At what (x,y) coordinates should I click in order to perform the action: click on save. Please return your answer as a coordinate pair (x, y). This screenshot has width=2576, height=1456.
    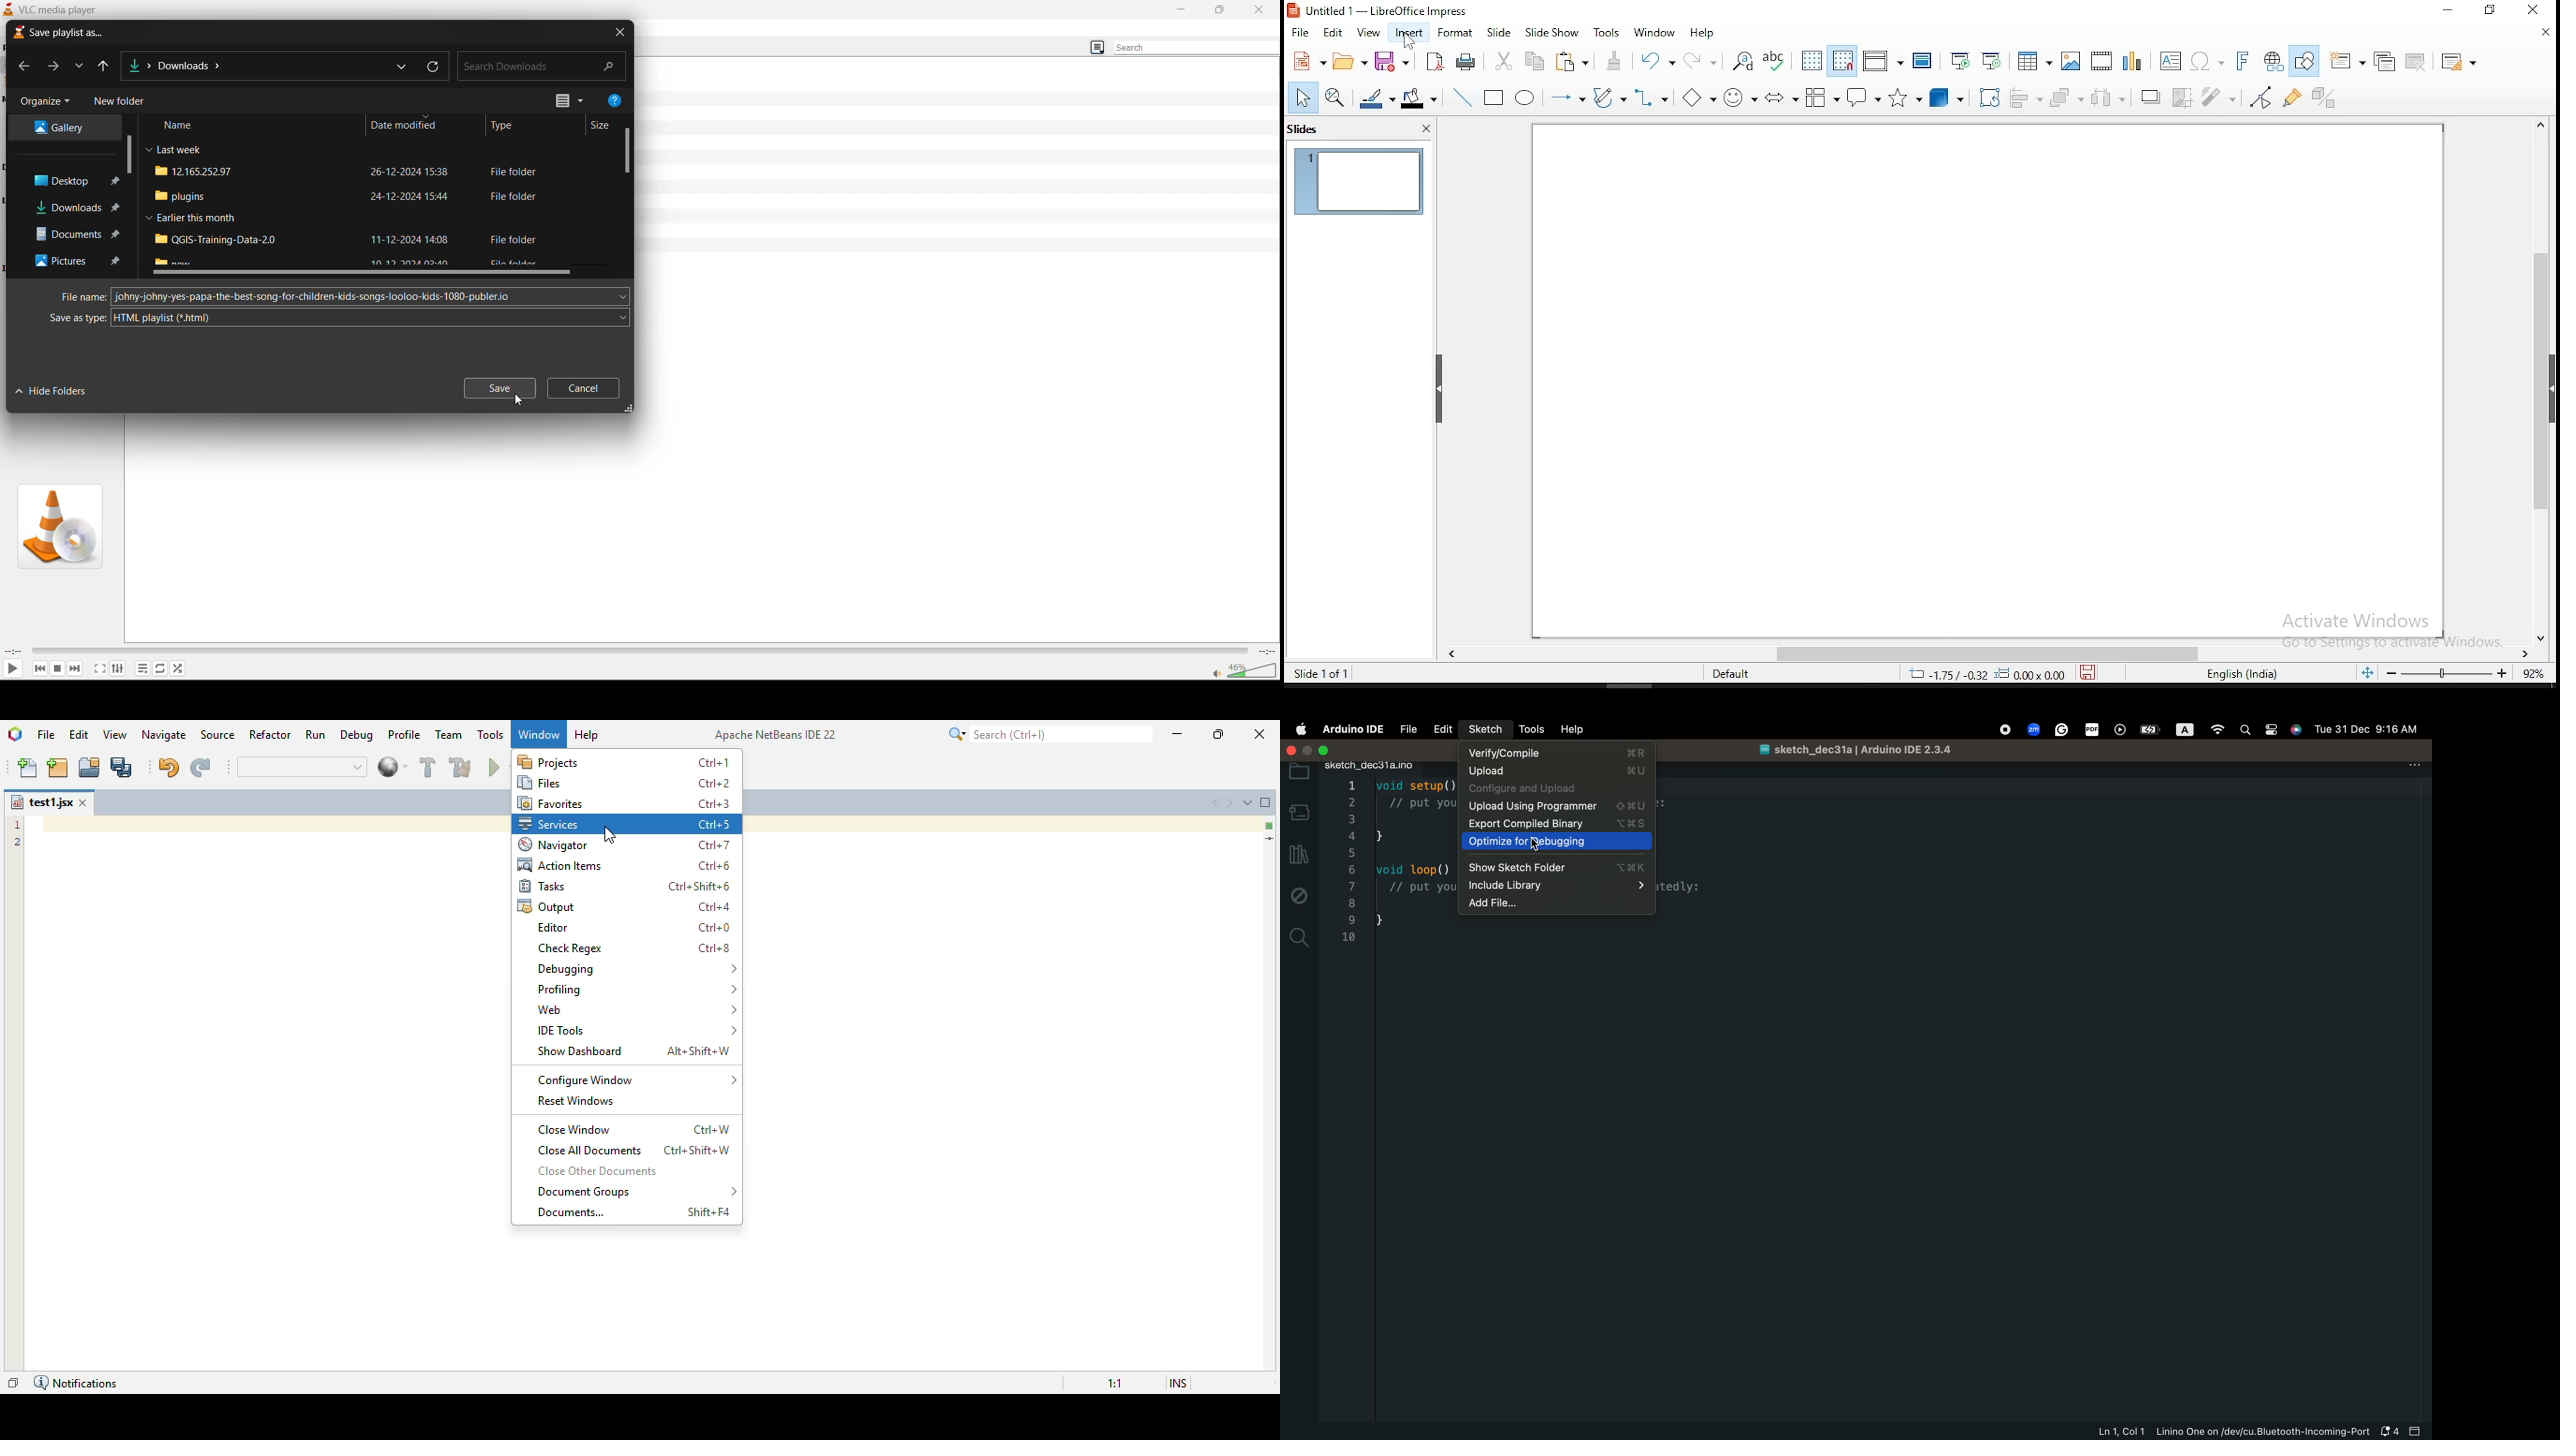
    Looking at the image, I should click on (1398, 62).